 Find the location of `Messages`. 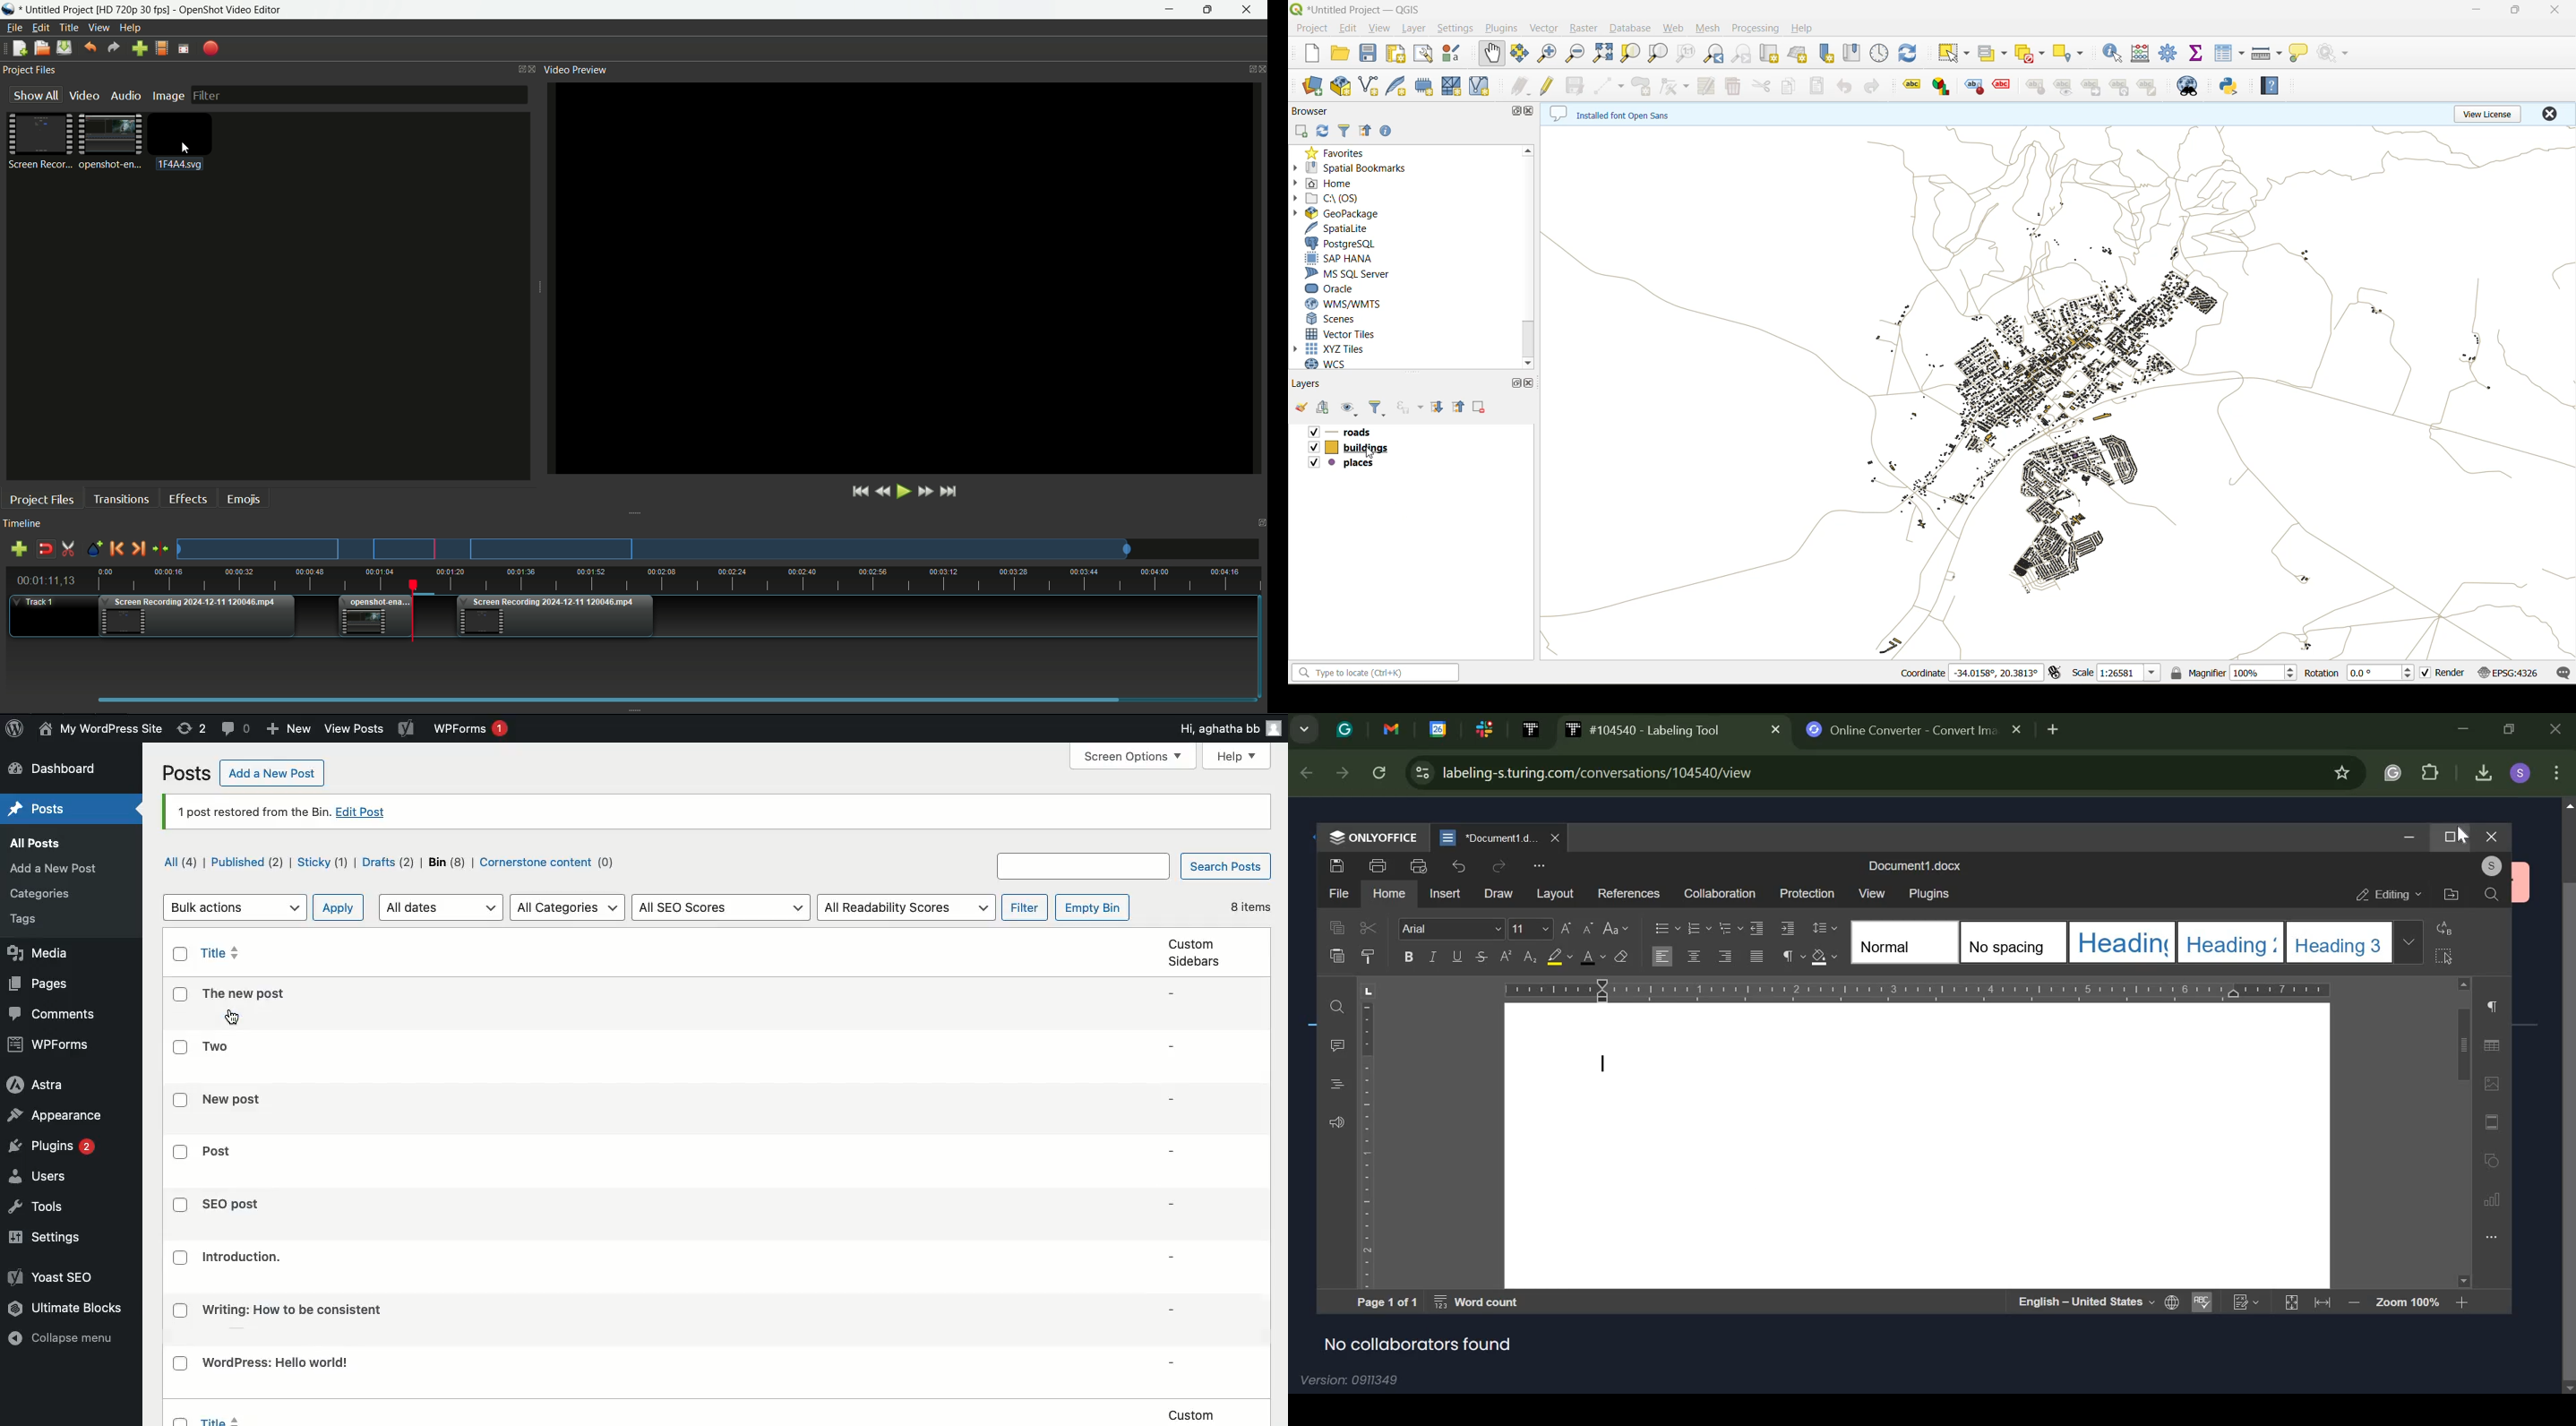

Messages is located at coordinates (1337, 1045).